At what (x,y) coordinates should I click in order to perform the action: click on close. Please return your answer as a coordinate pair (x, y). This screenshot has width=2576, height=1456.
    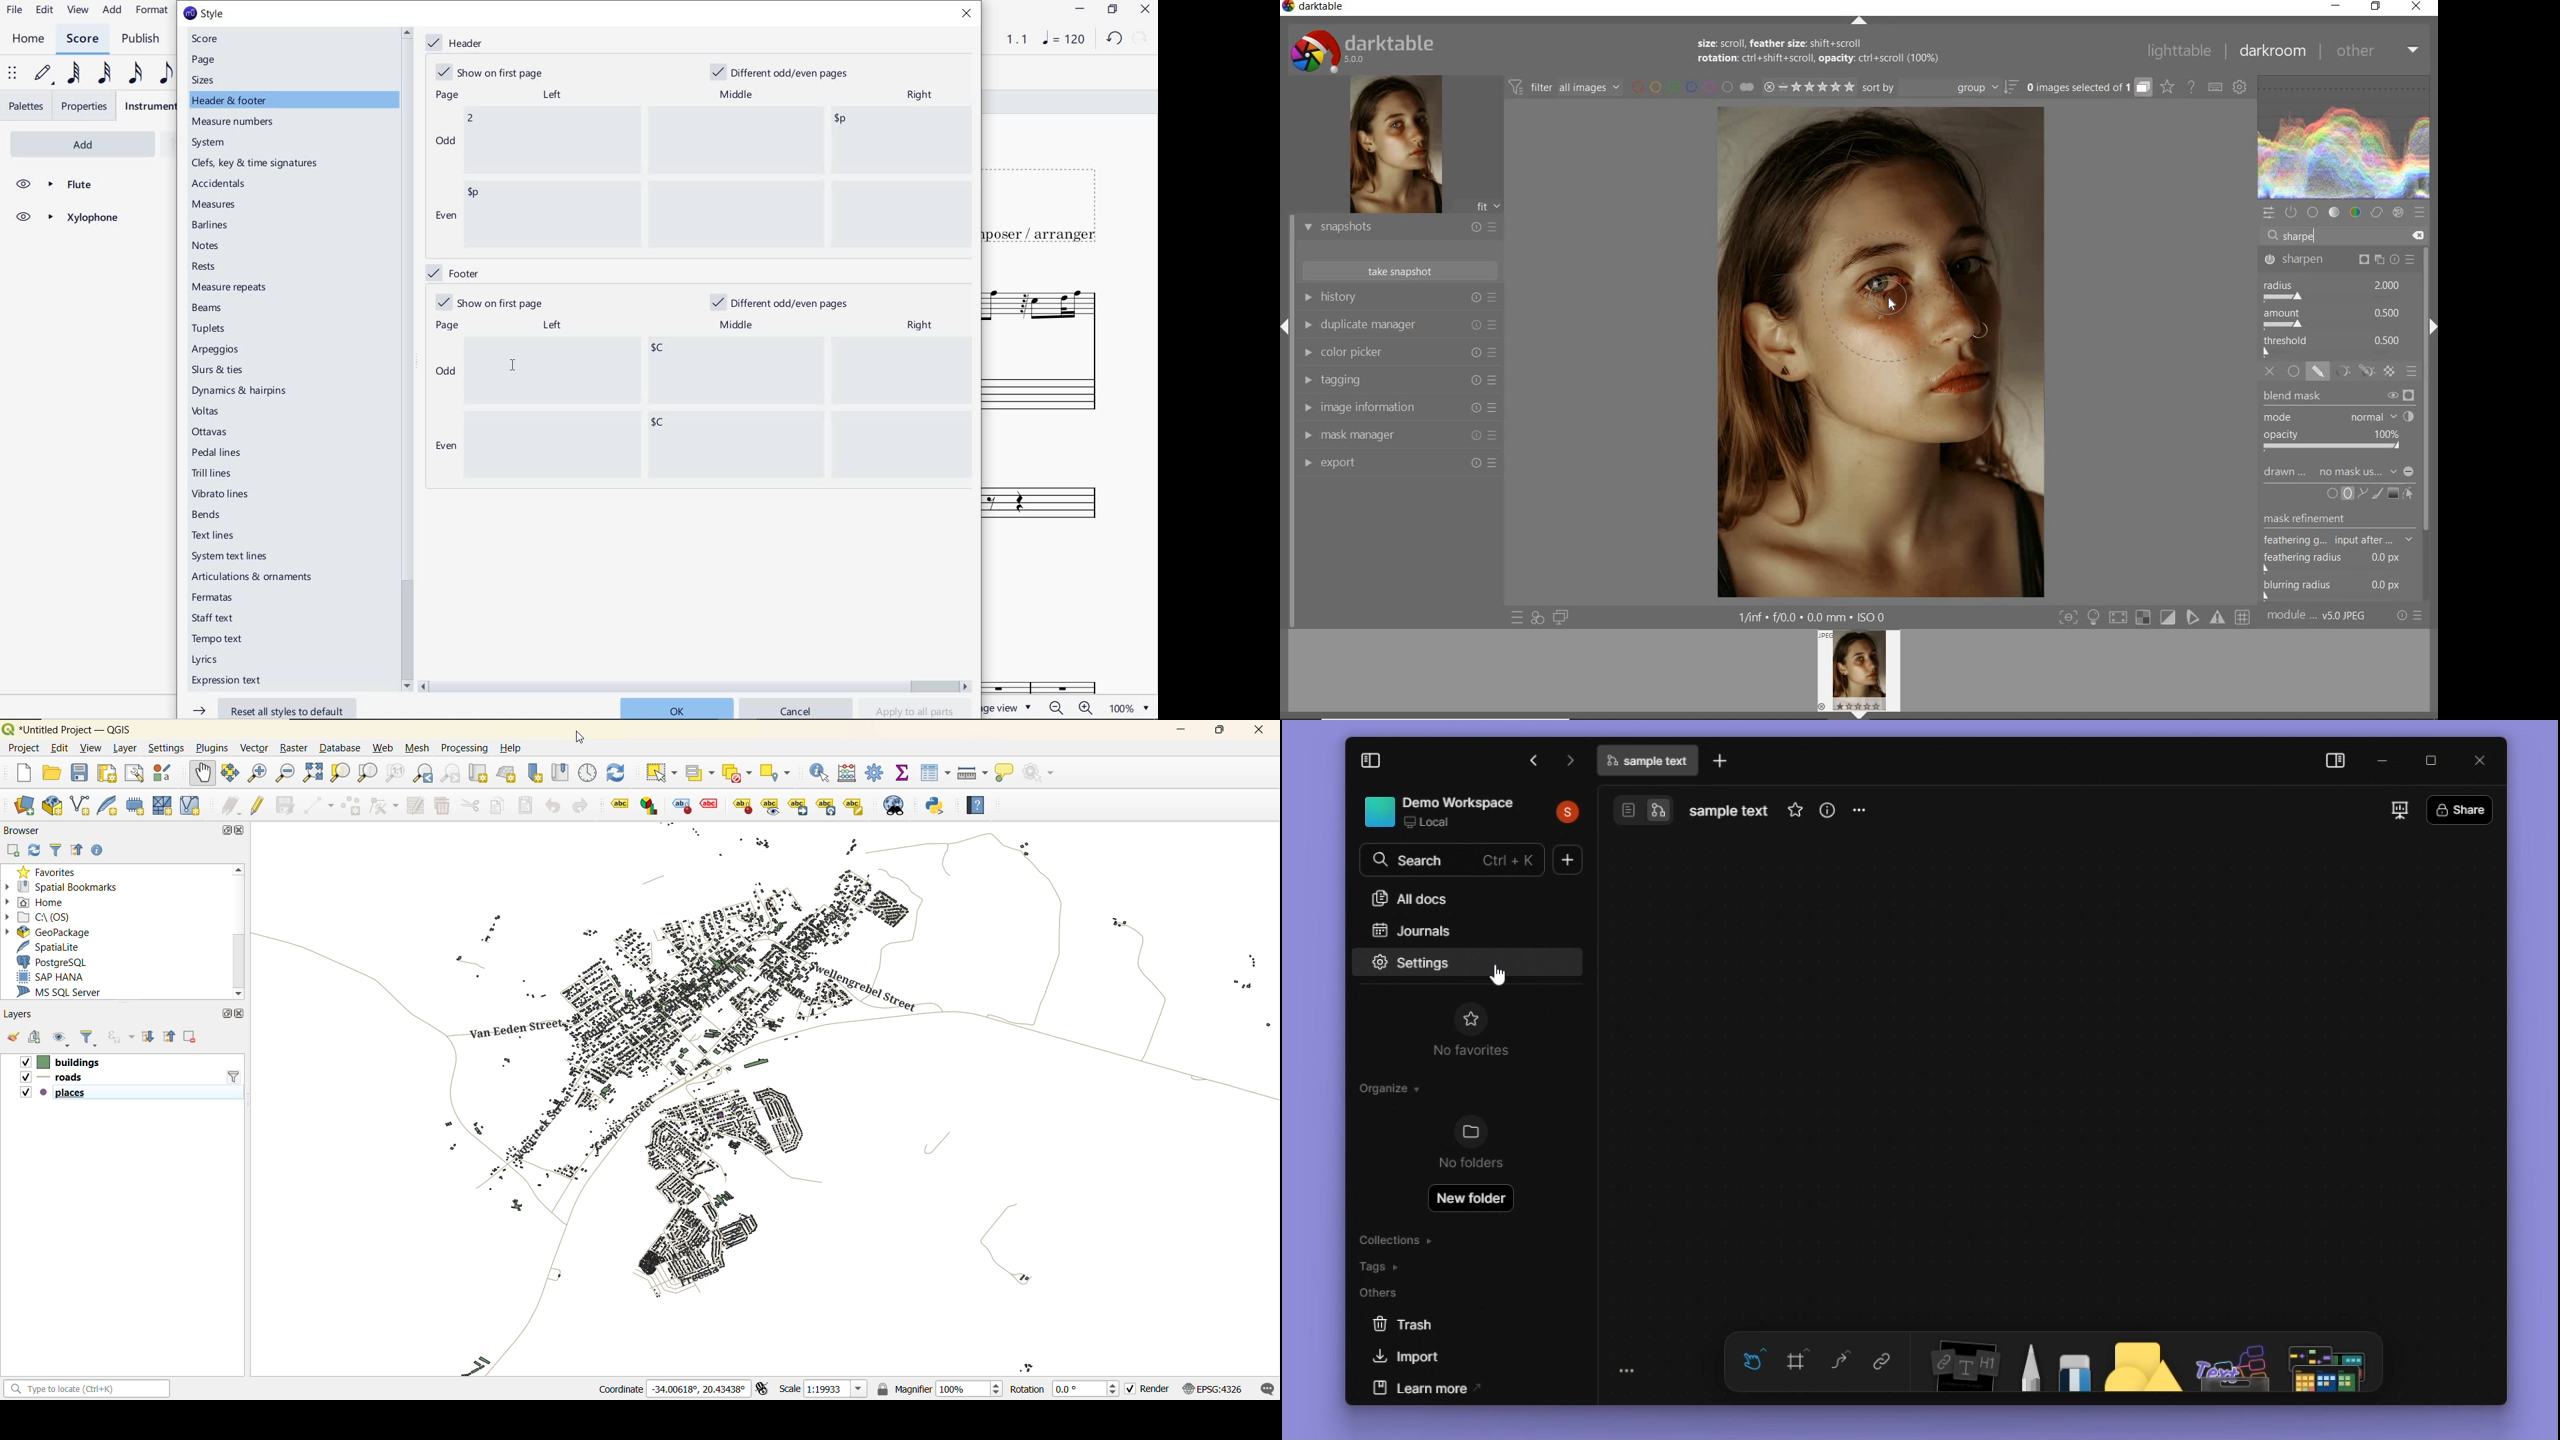
    Looking at the image, I should click on (2418, 8).